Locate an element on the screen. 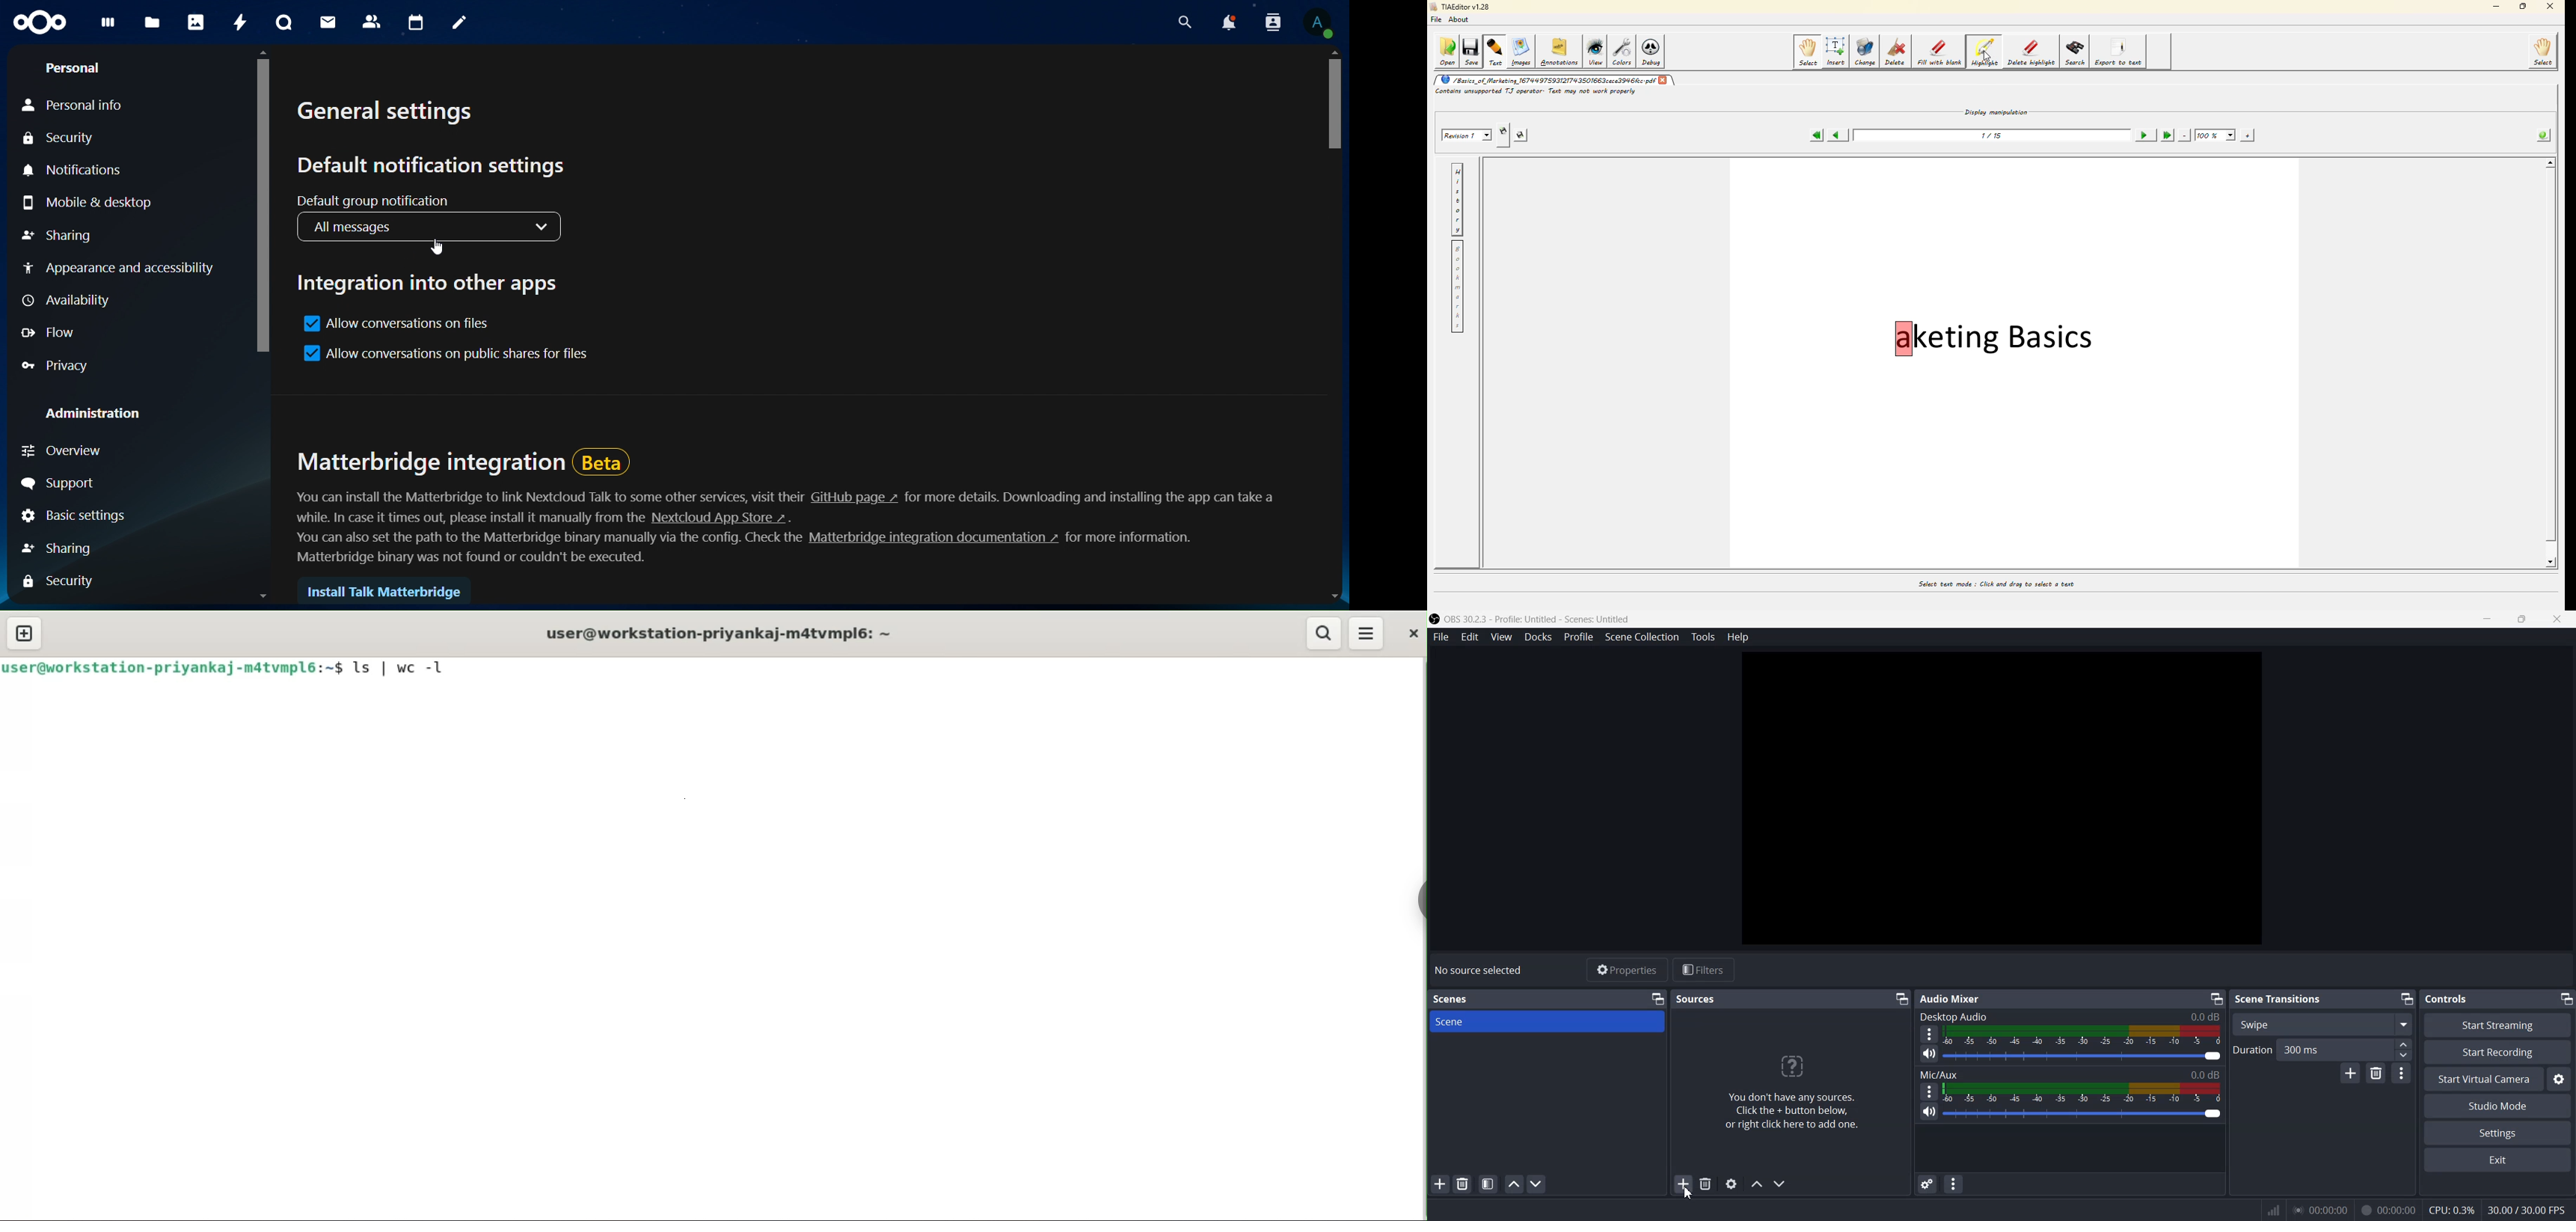  Audio Mixer menu is located at coordinates (1954, 1184).